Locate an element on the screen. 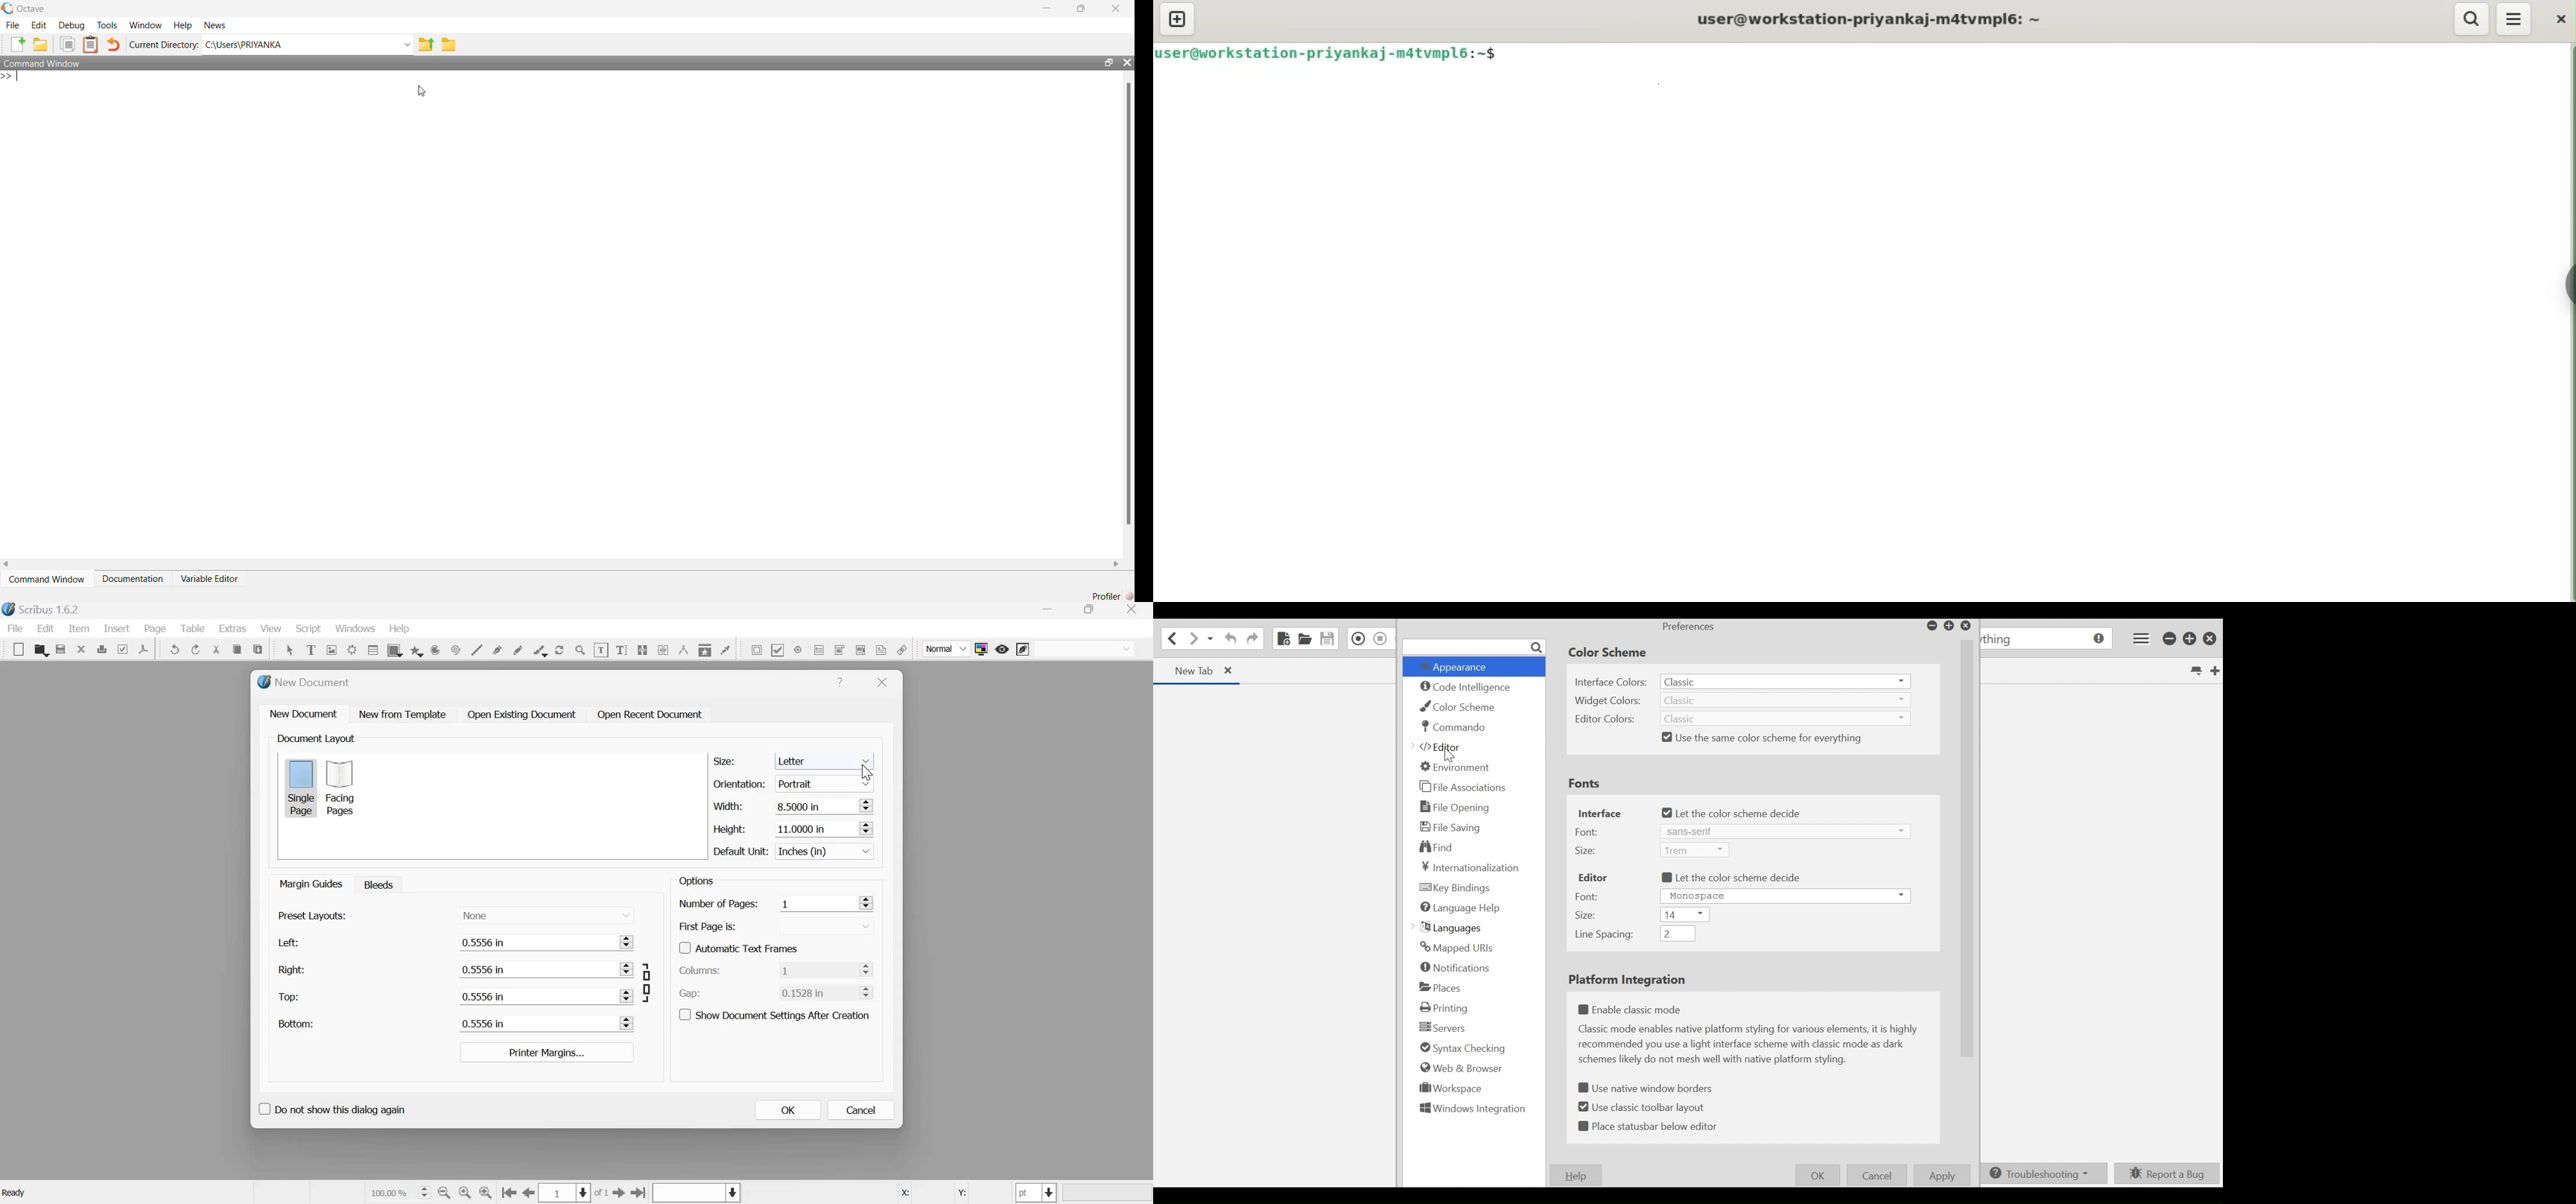  Default Unit:  is located at coordinates (741, 852).